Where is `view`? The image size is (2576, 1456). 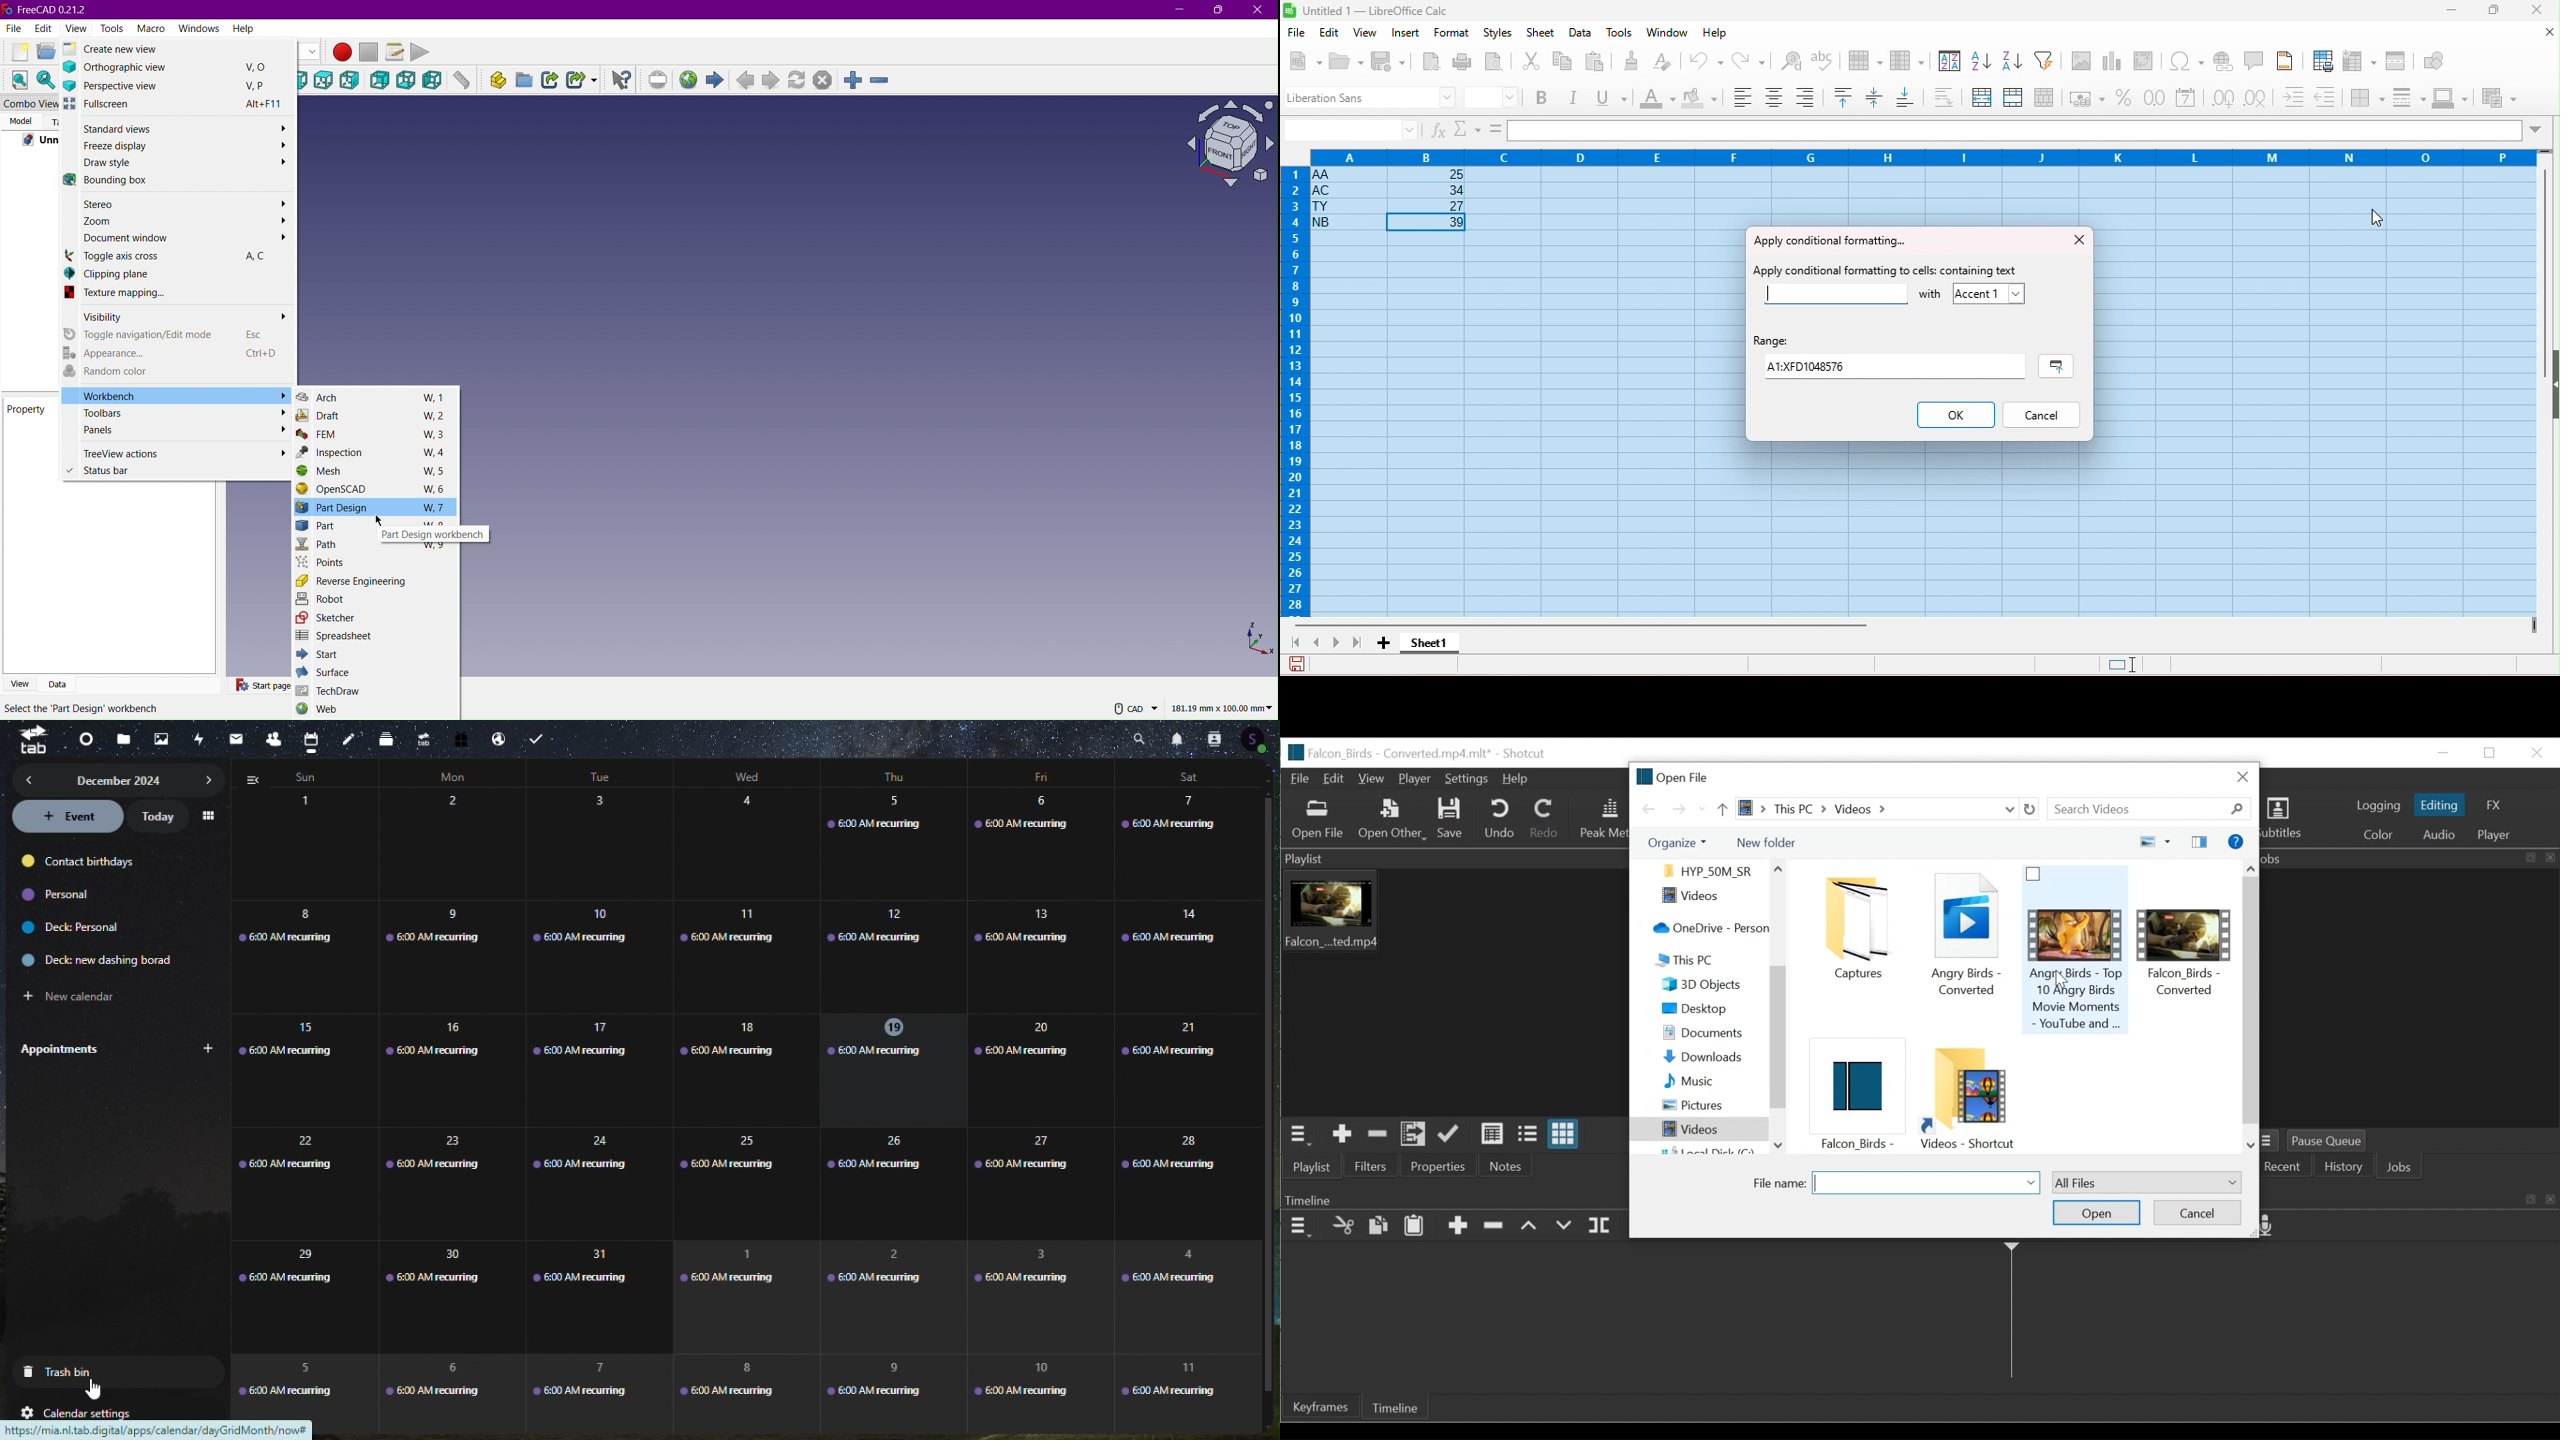 view is located at coordinates (1364, 34).